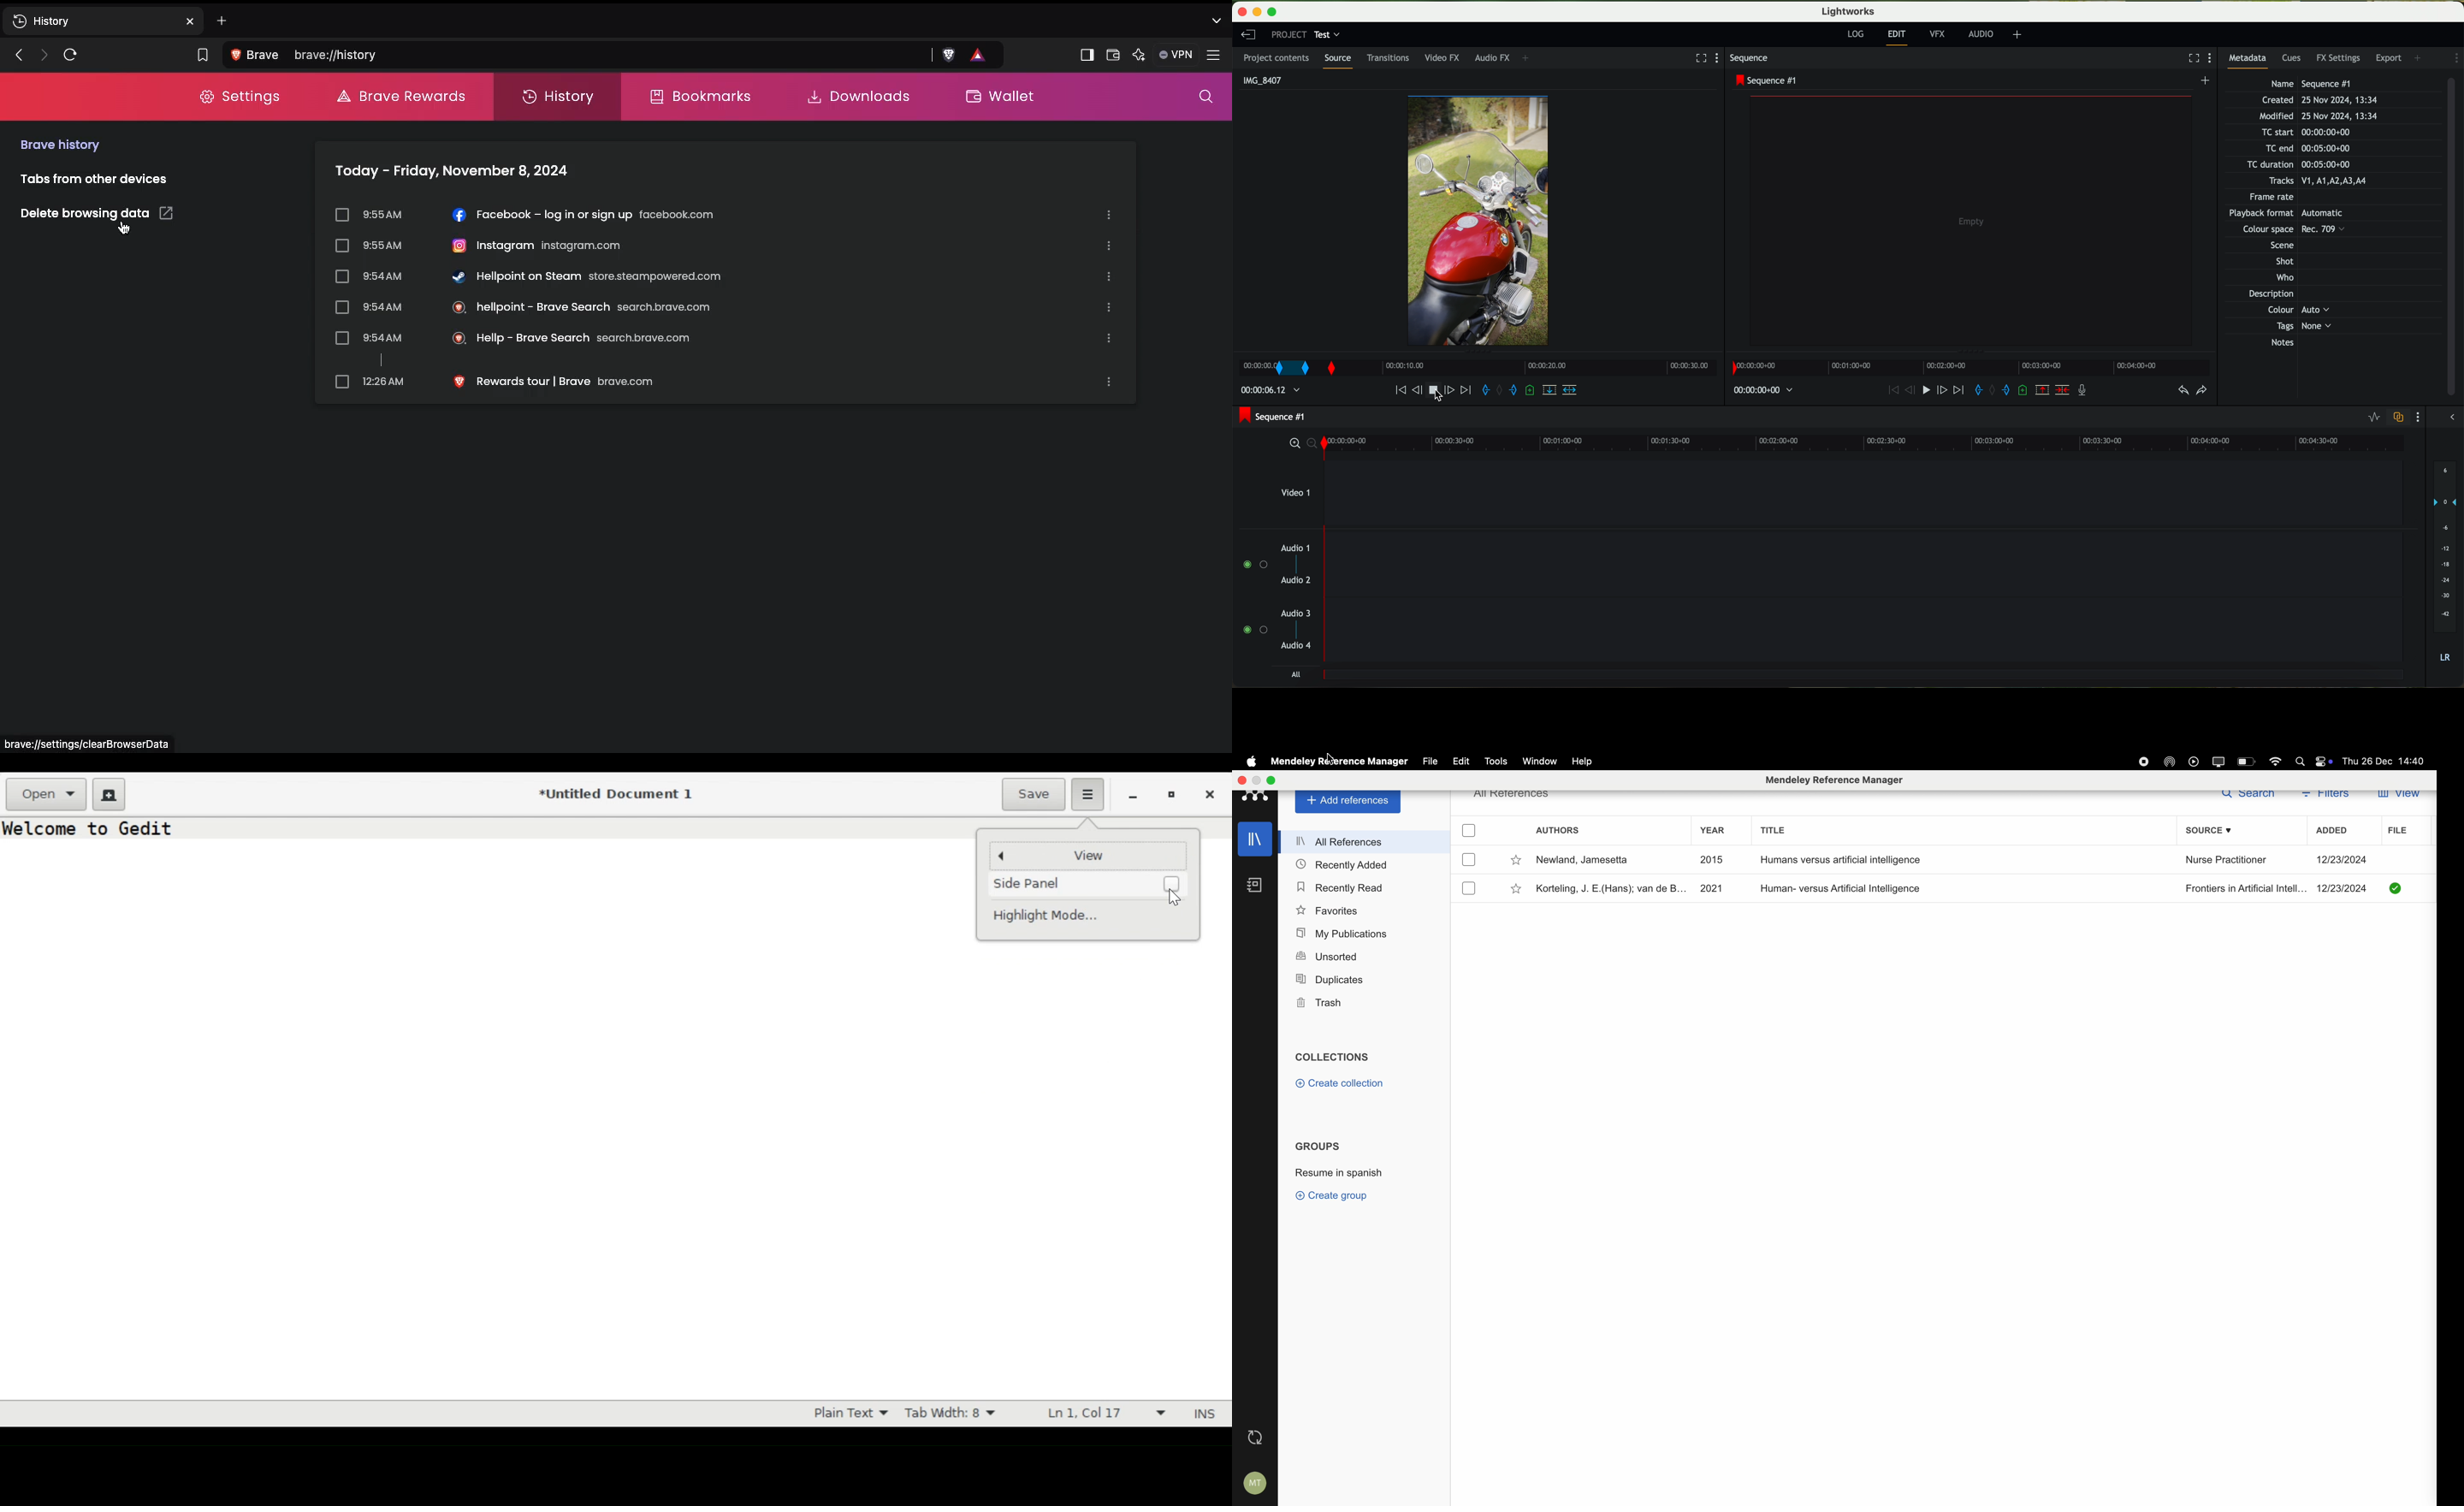  What do you see at coordinates (1774, 830) in the screenshot?
I see `title` at bounding box center [1774, 830].